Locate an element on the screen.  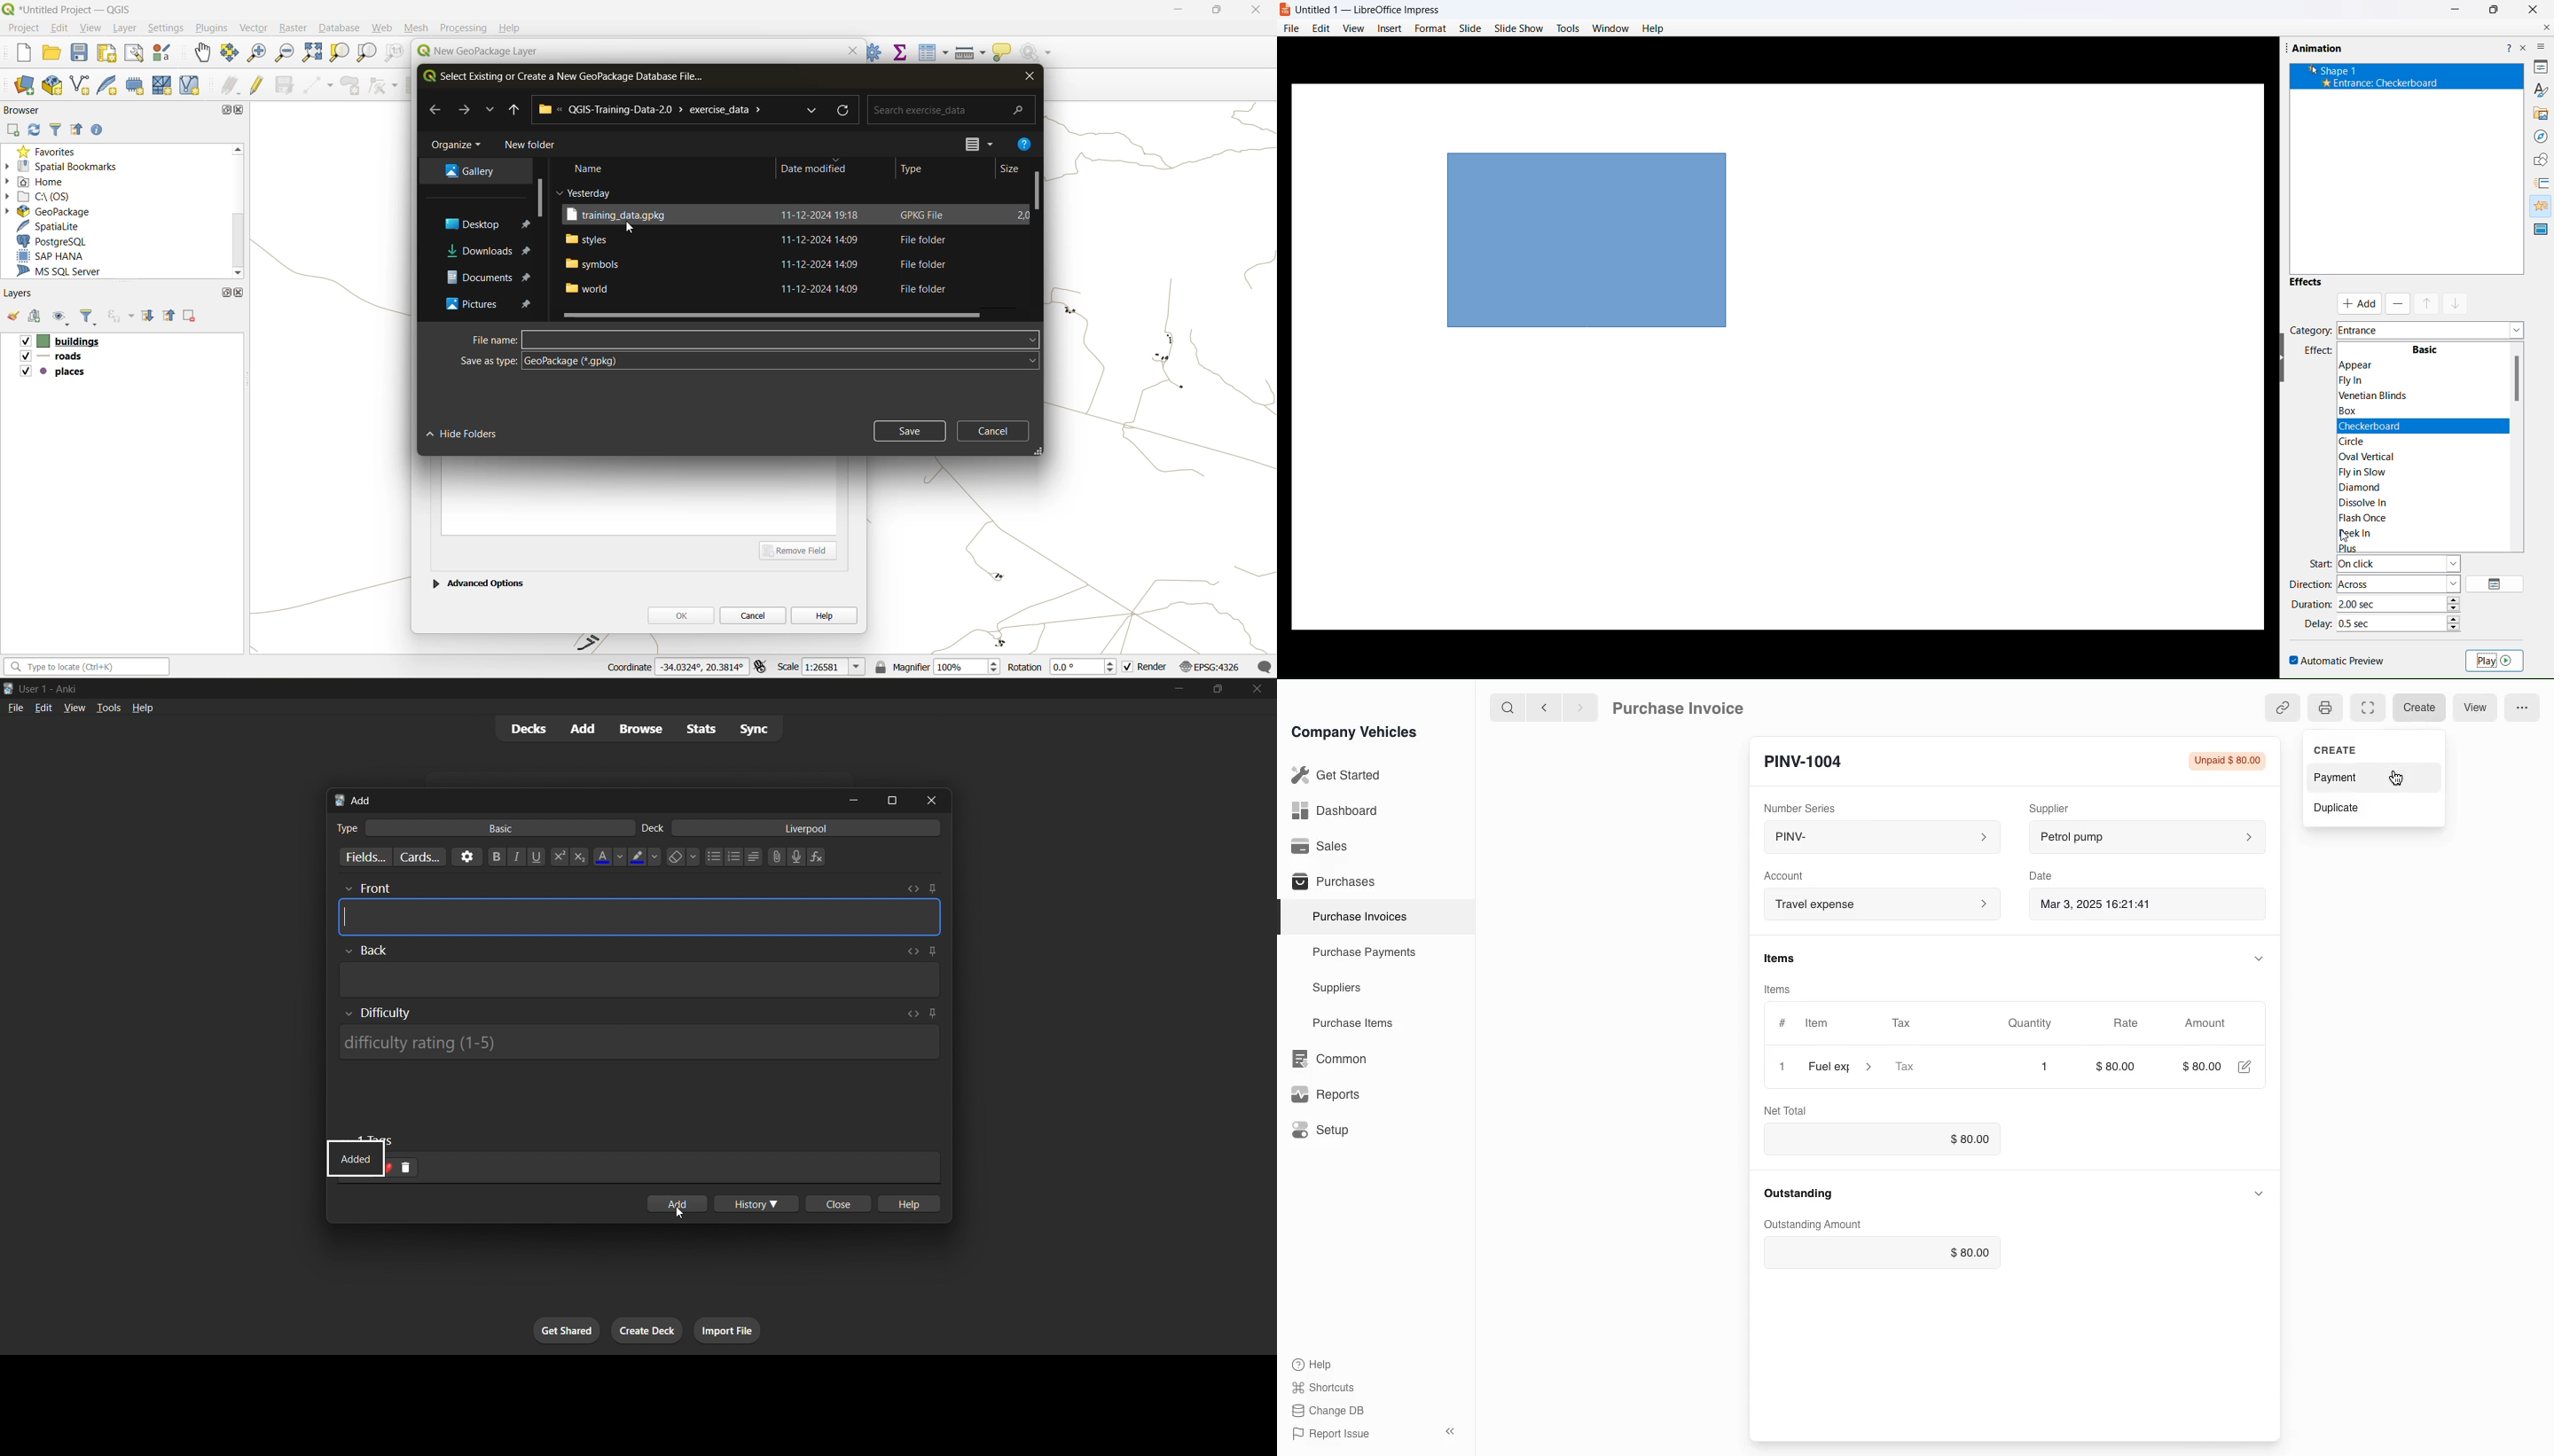
geopackage is located at coordinates (47, 210).